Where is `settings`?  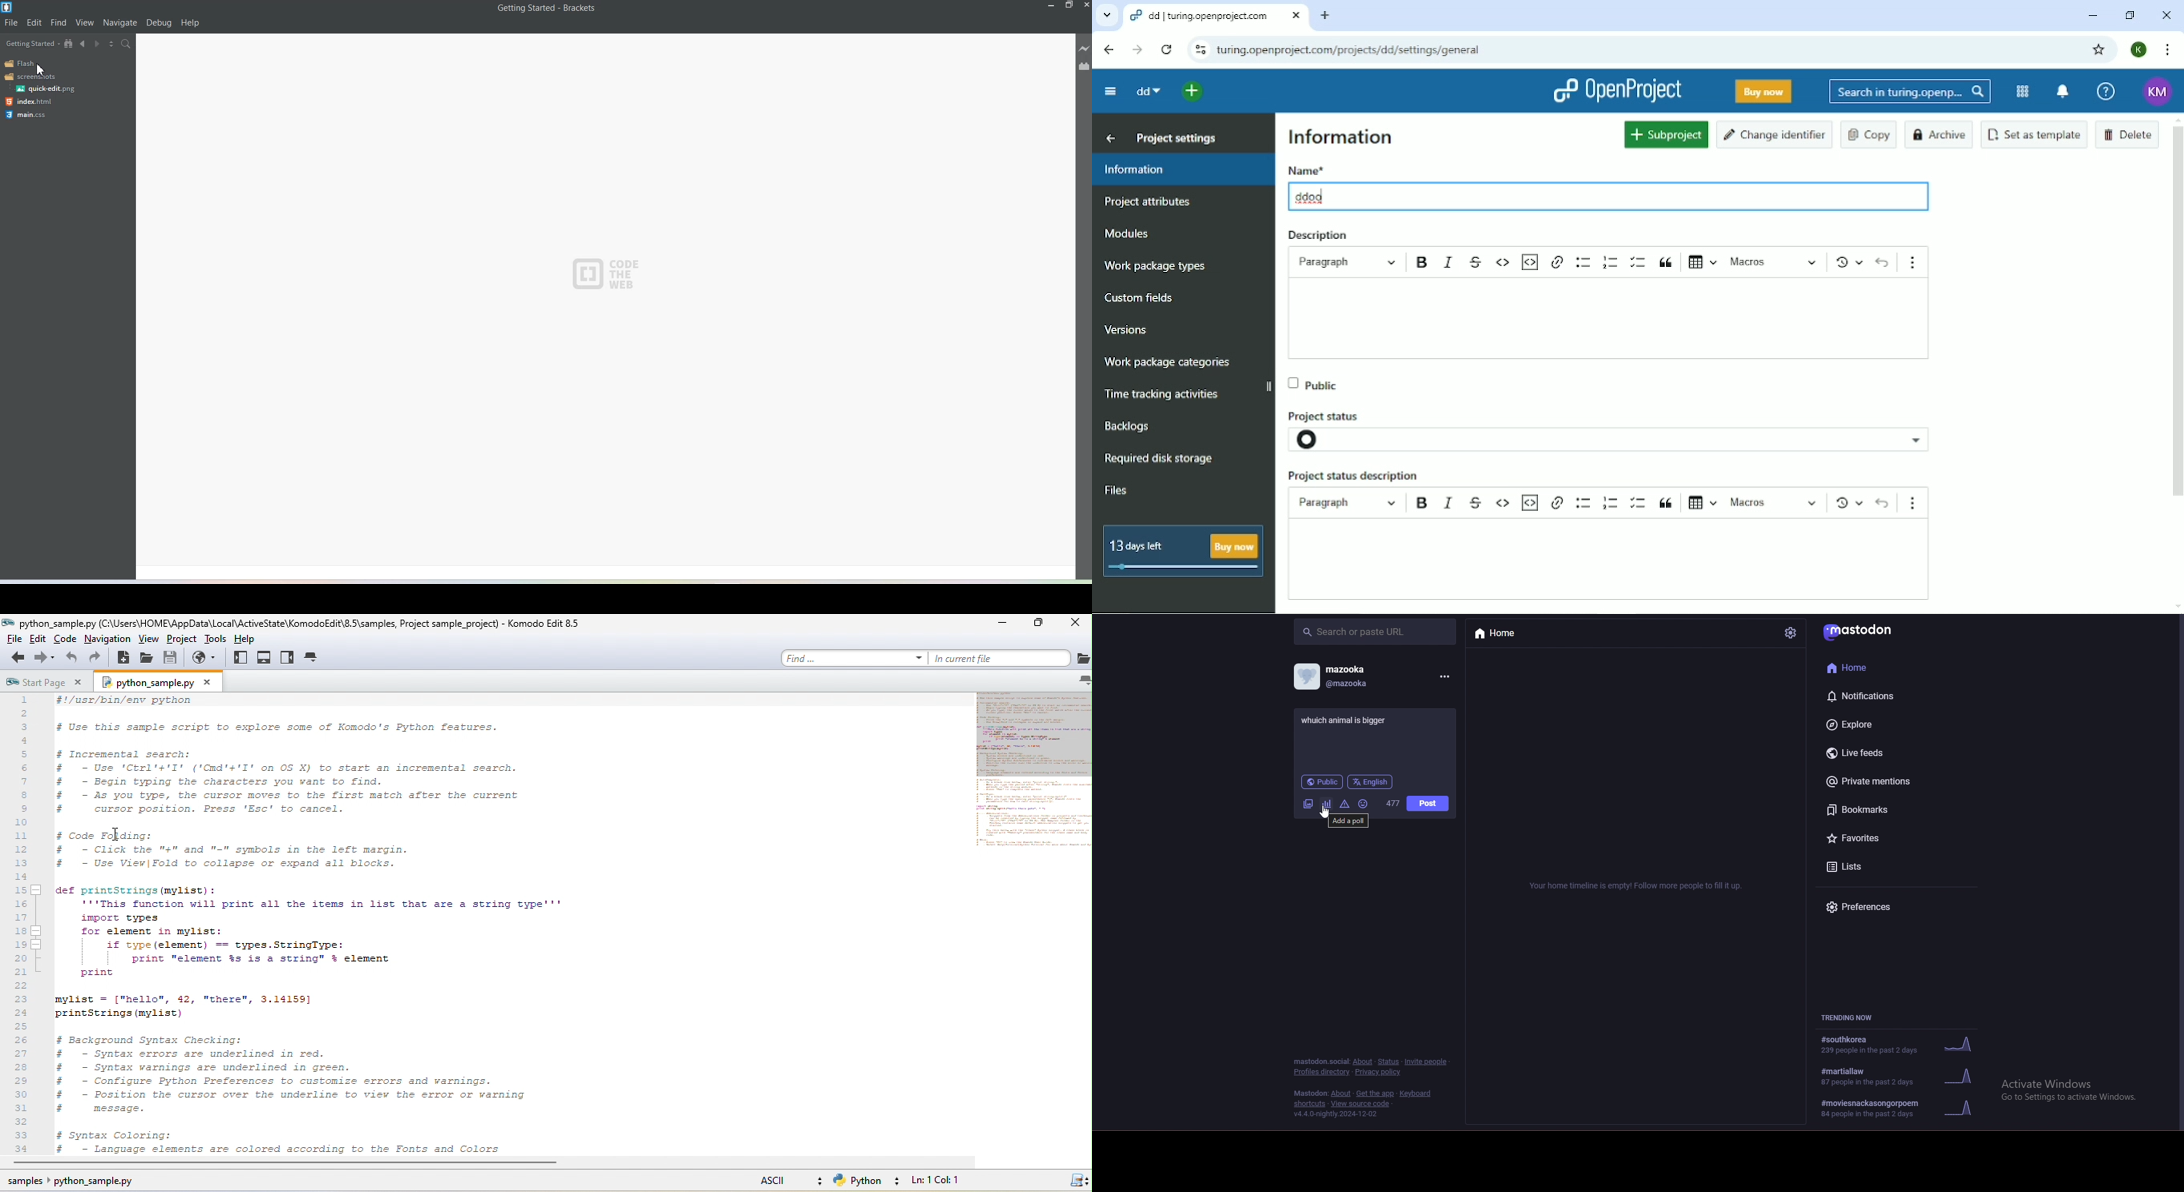
settings is located at coordinates (1789, 633).